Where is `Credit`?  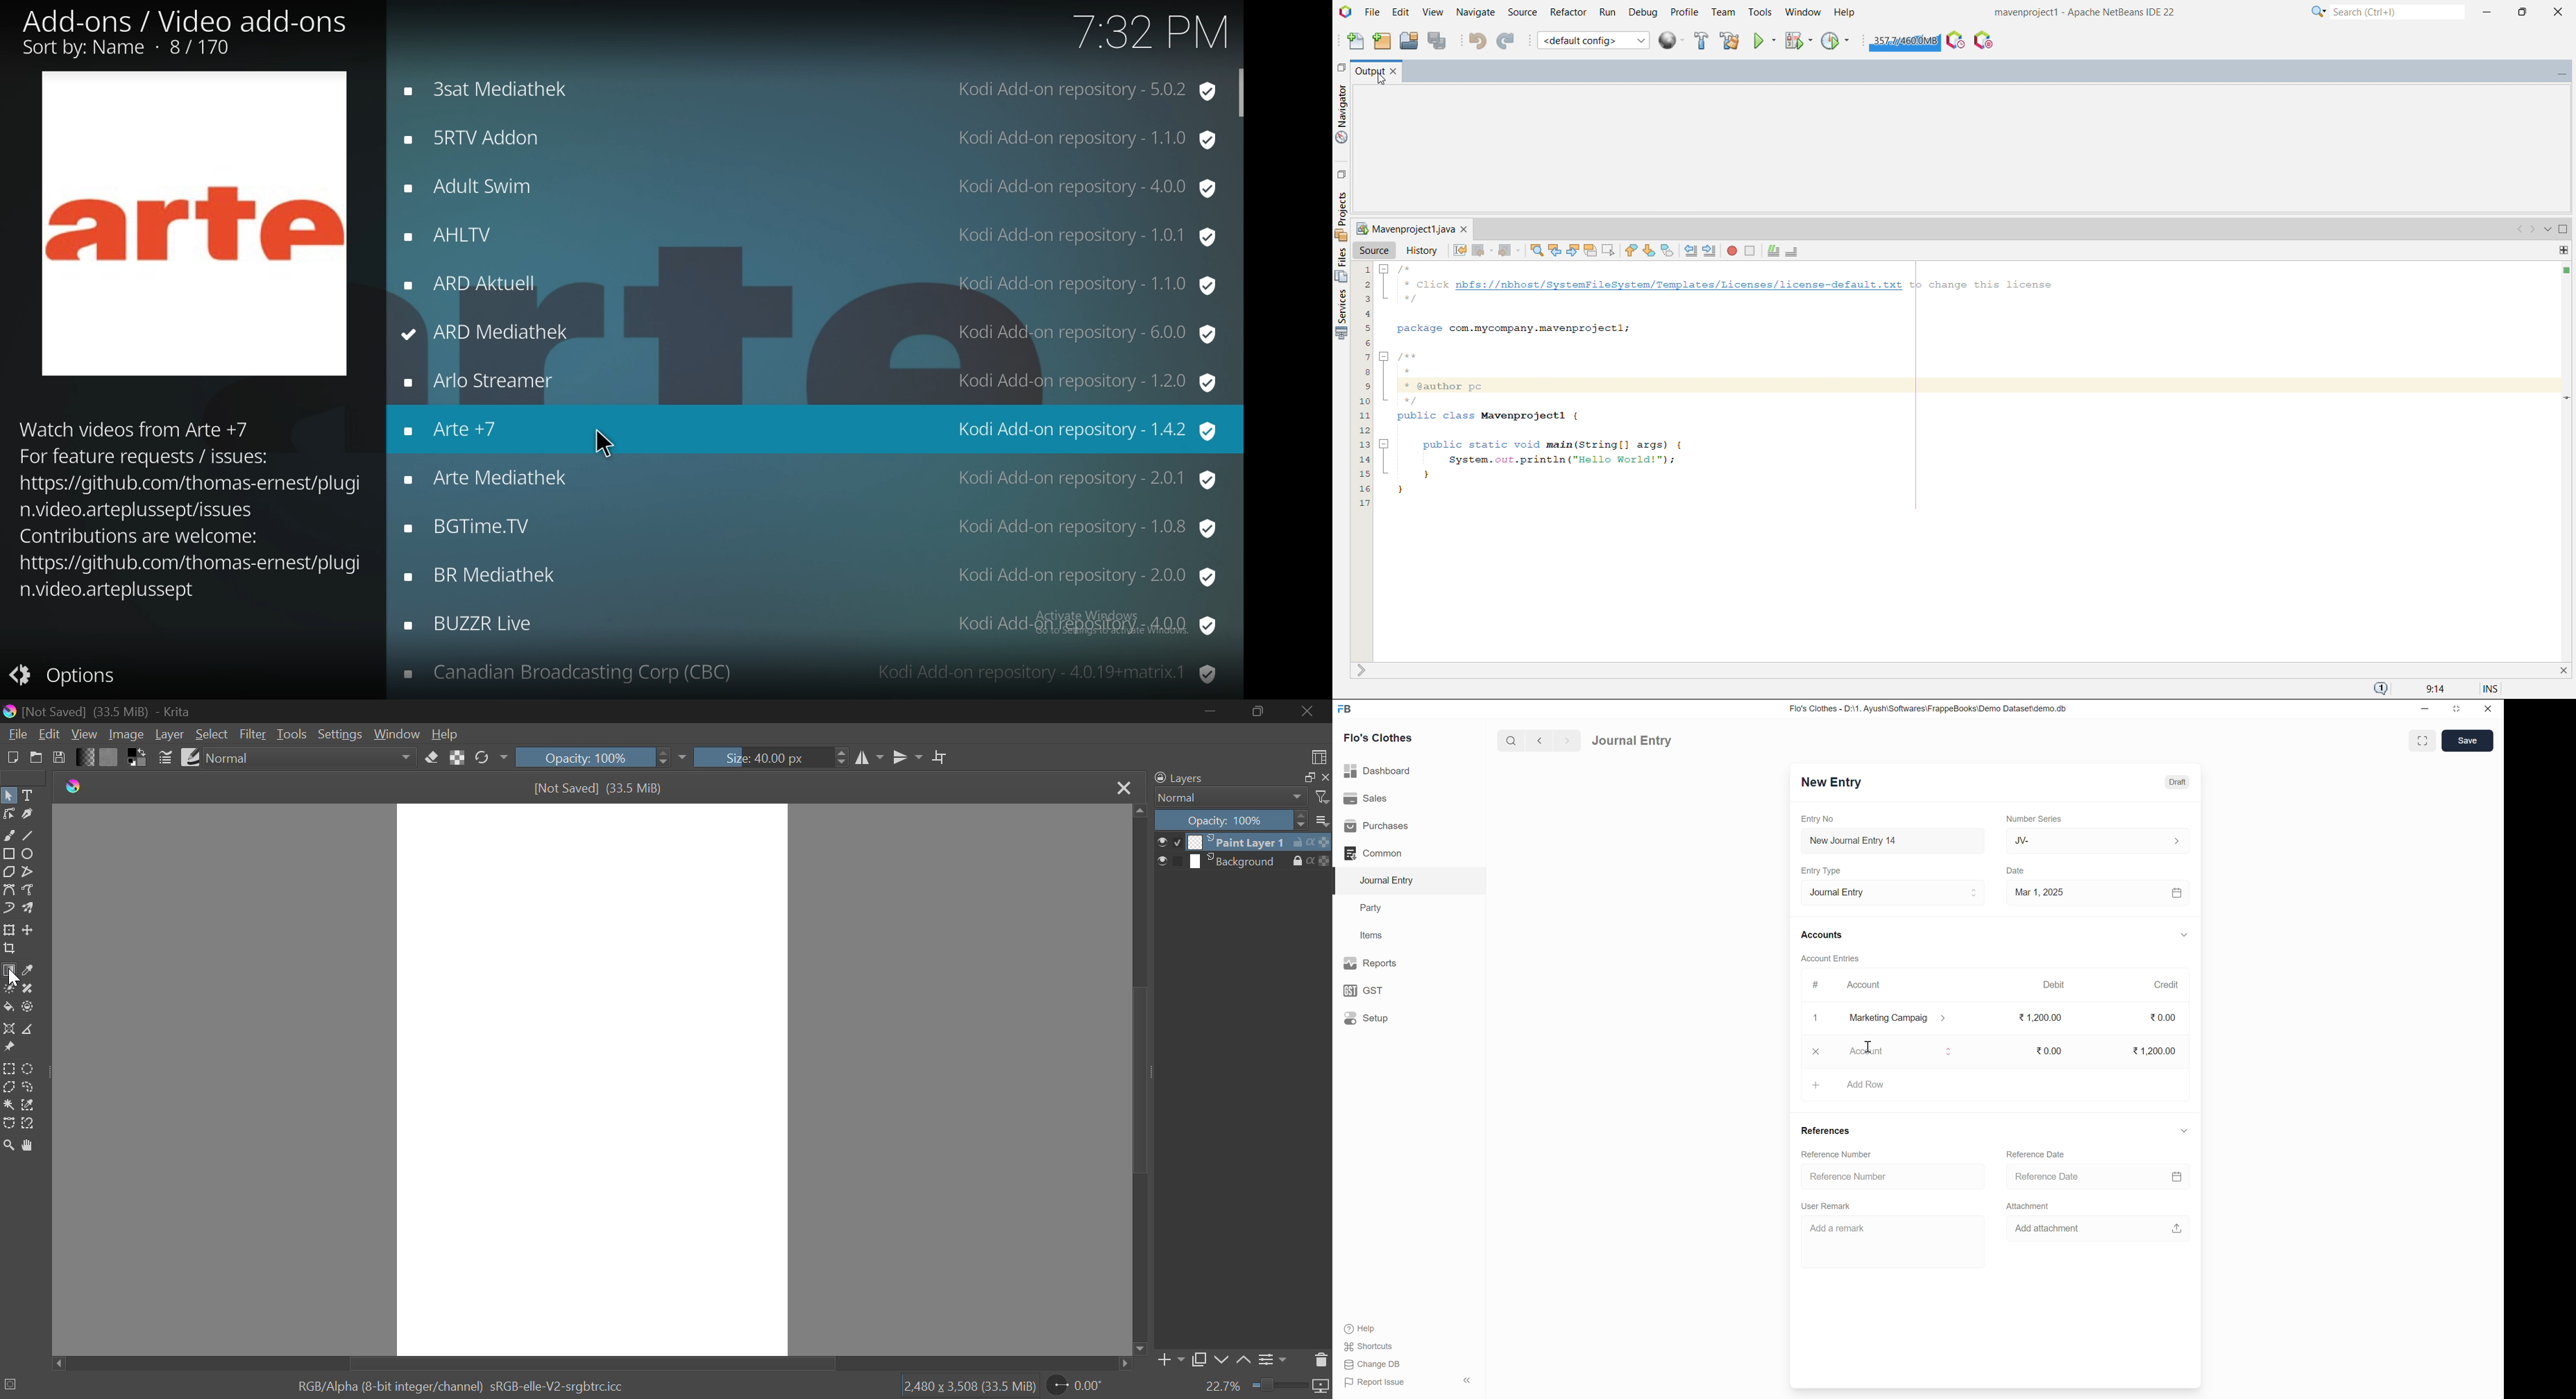 Credit is located at coordinates (2166, 984).